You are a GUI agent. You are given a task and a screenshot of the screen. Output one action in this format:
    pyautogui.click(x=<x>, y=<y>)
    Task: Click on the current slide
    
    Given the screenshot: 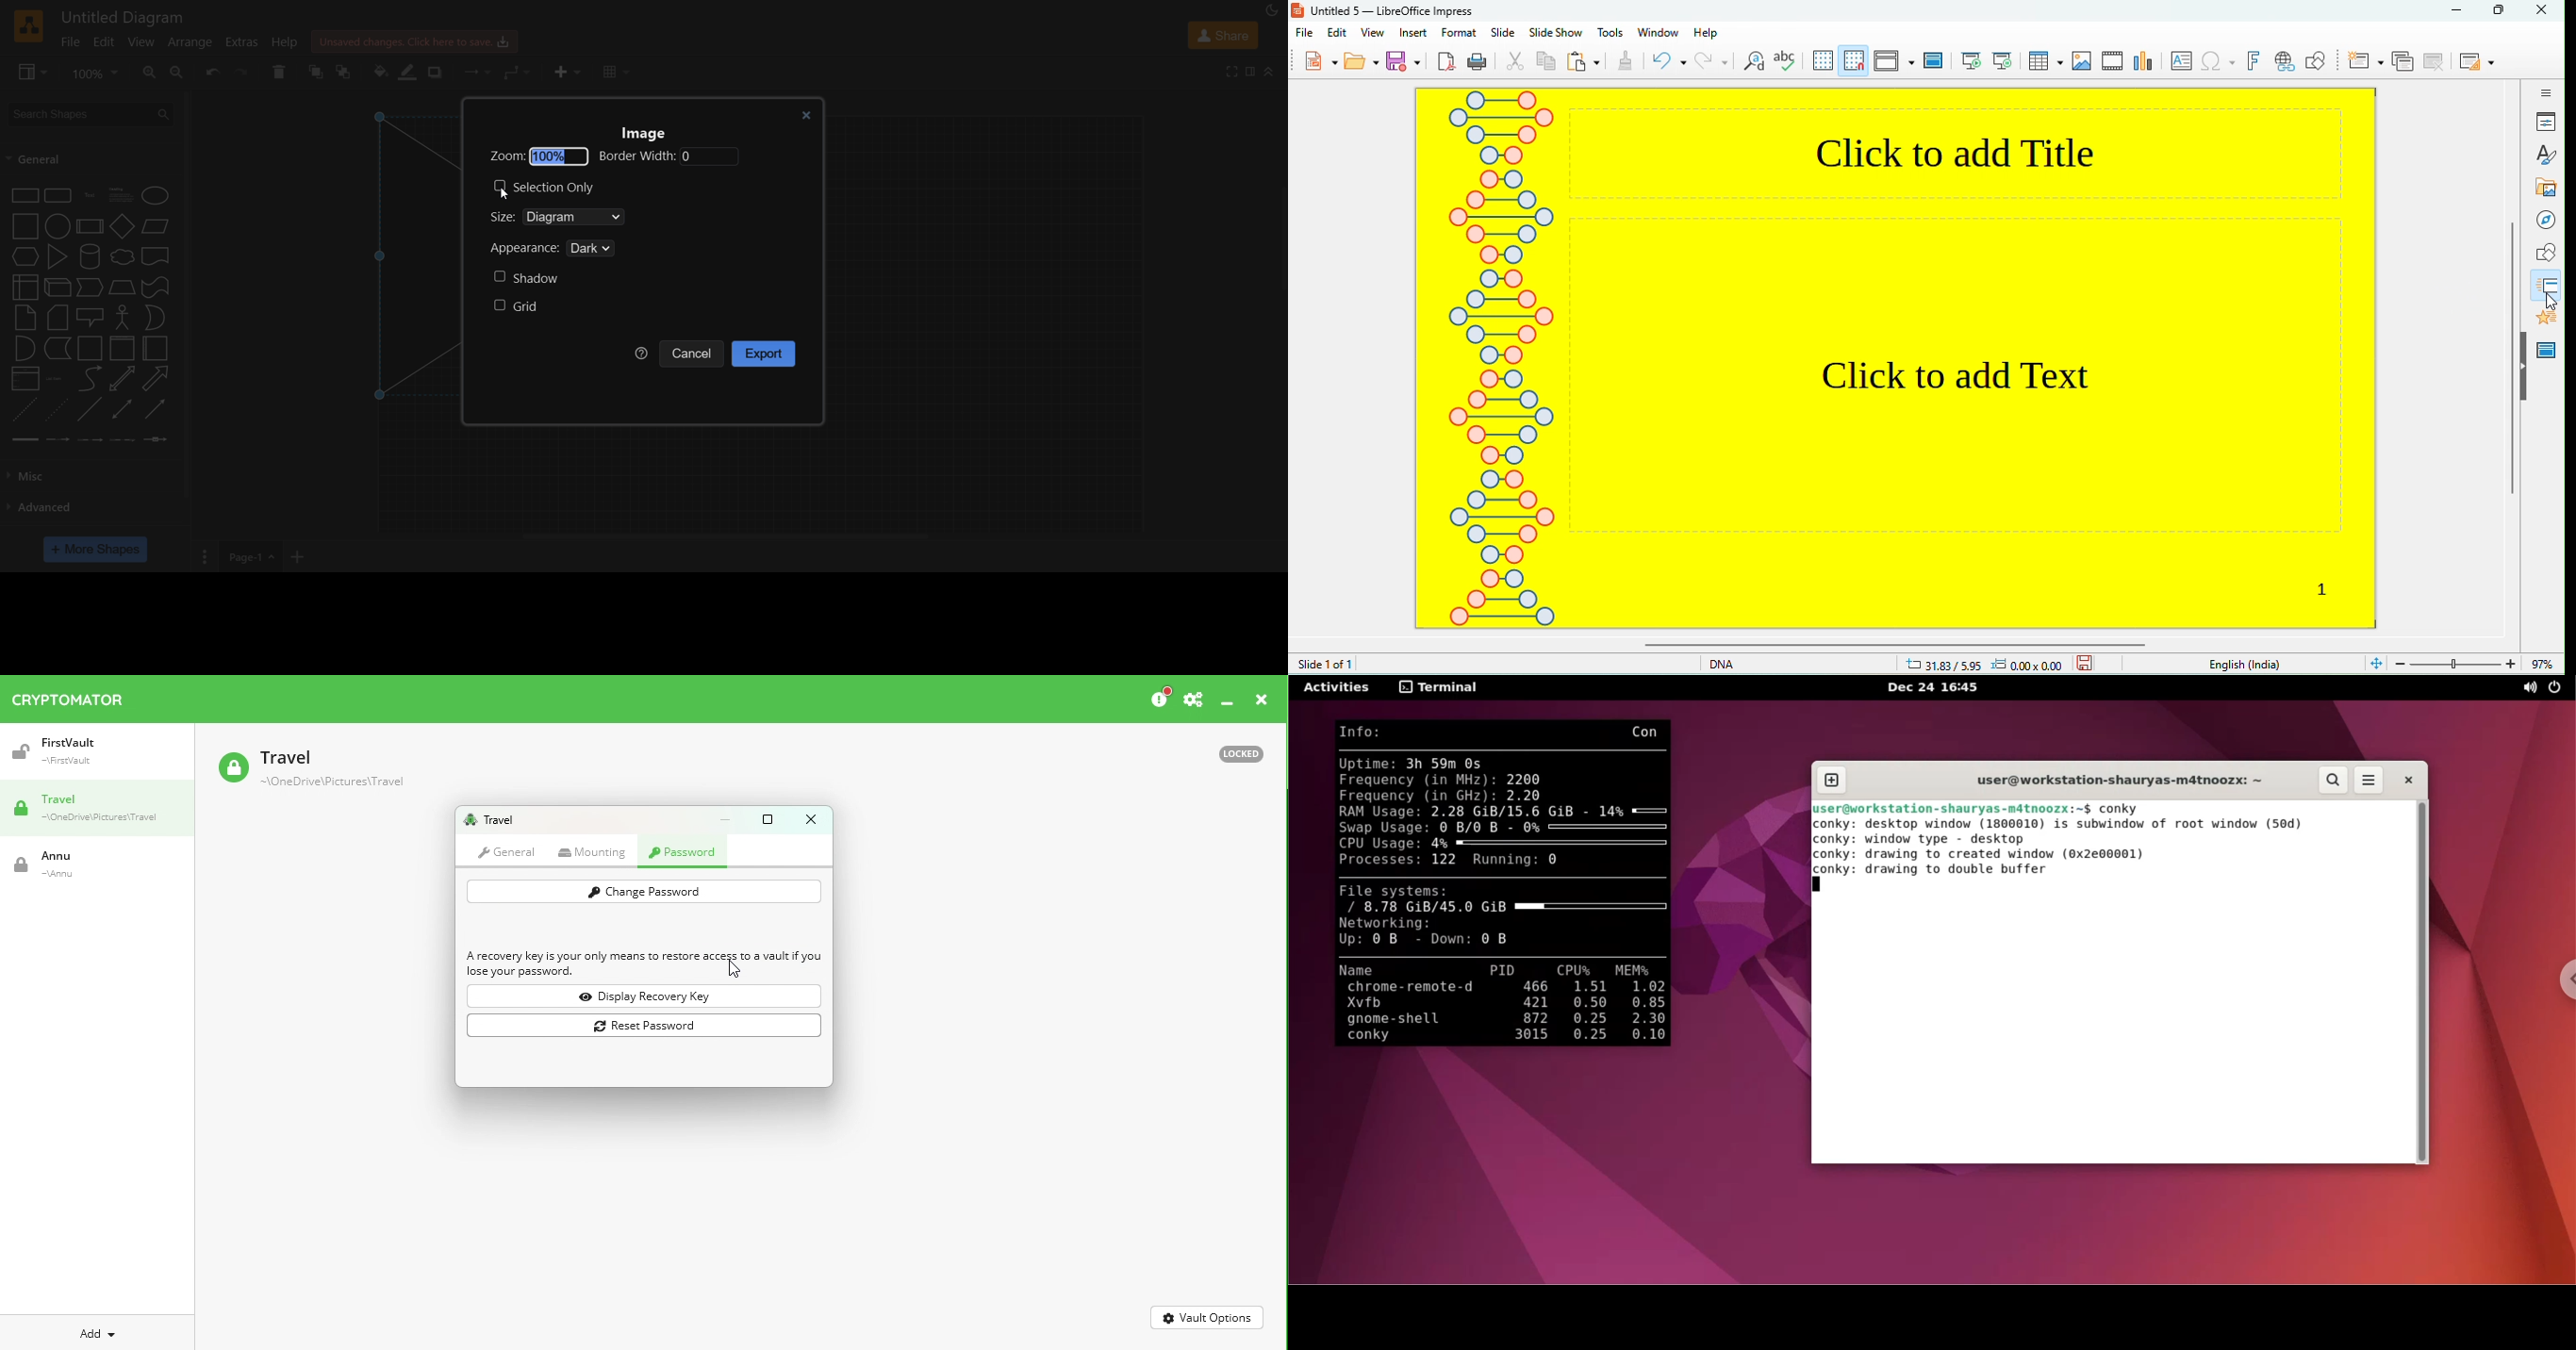 What is the action you would take?
    pyautogui.click(x=2005, y=63)
    